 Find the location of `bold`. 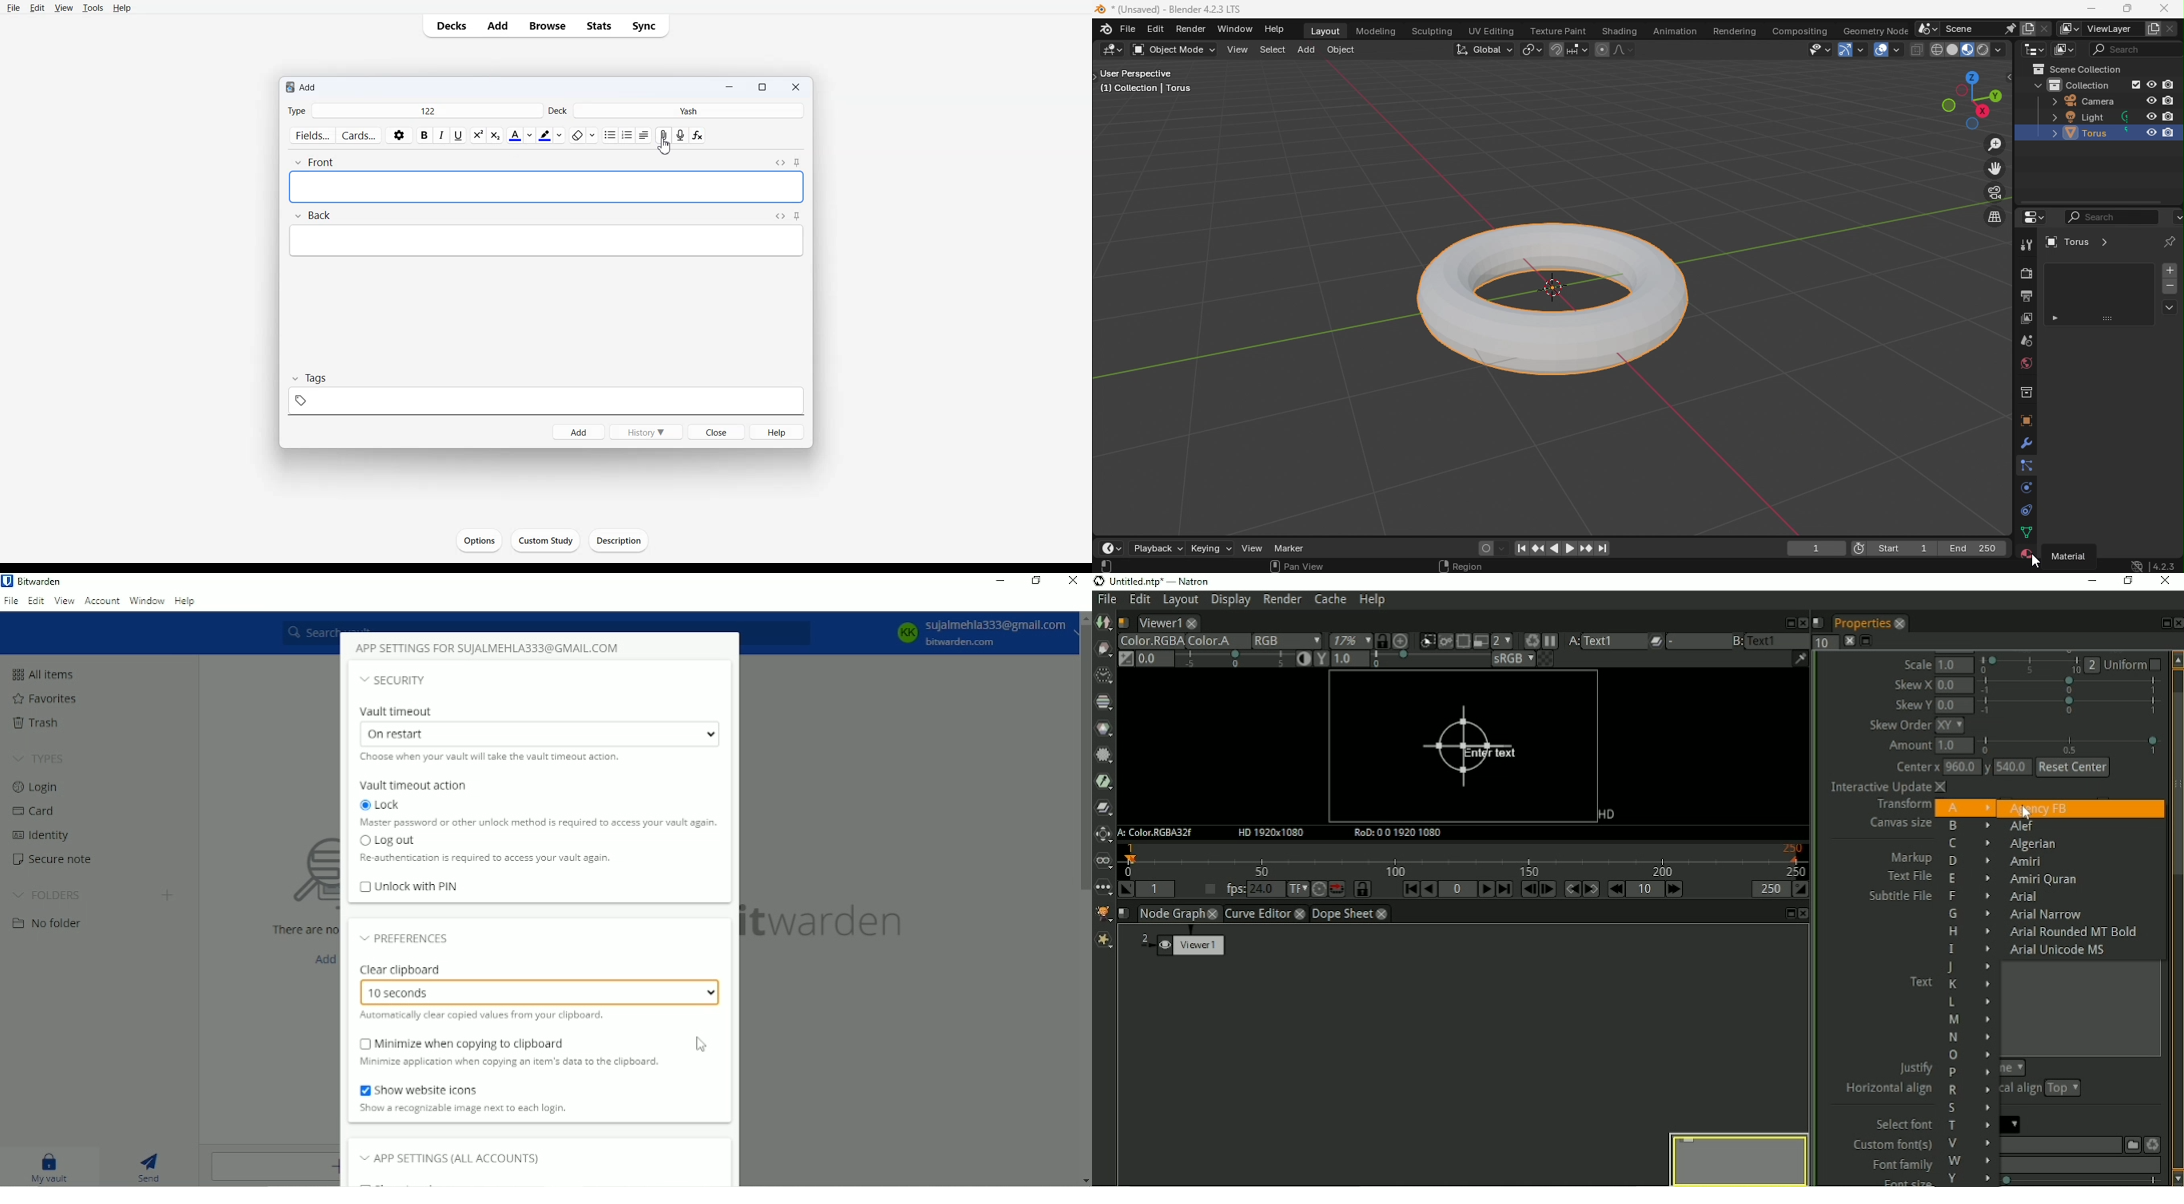

bold is located at coordinates (424, 136).